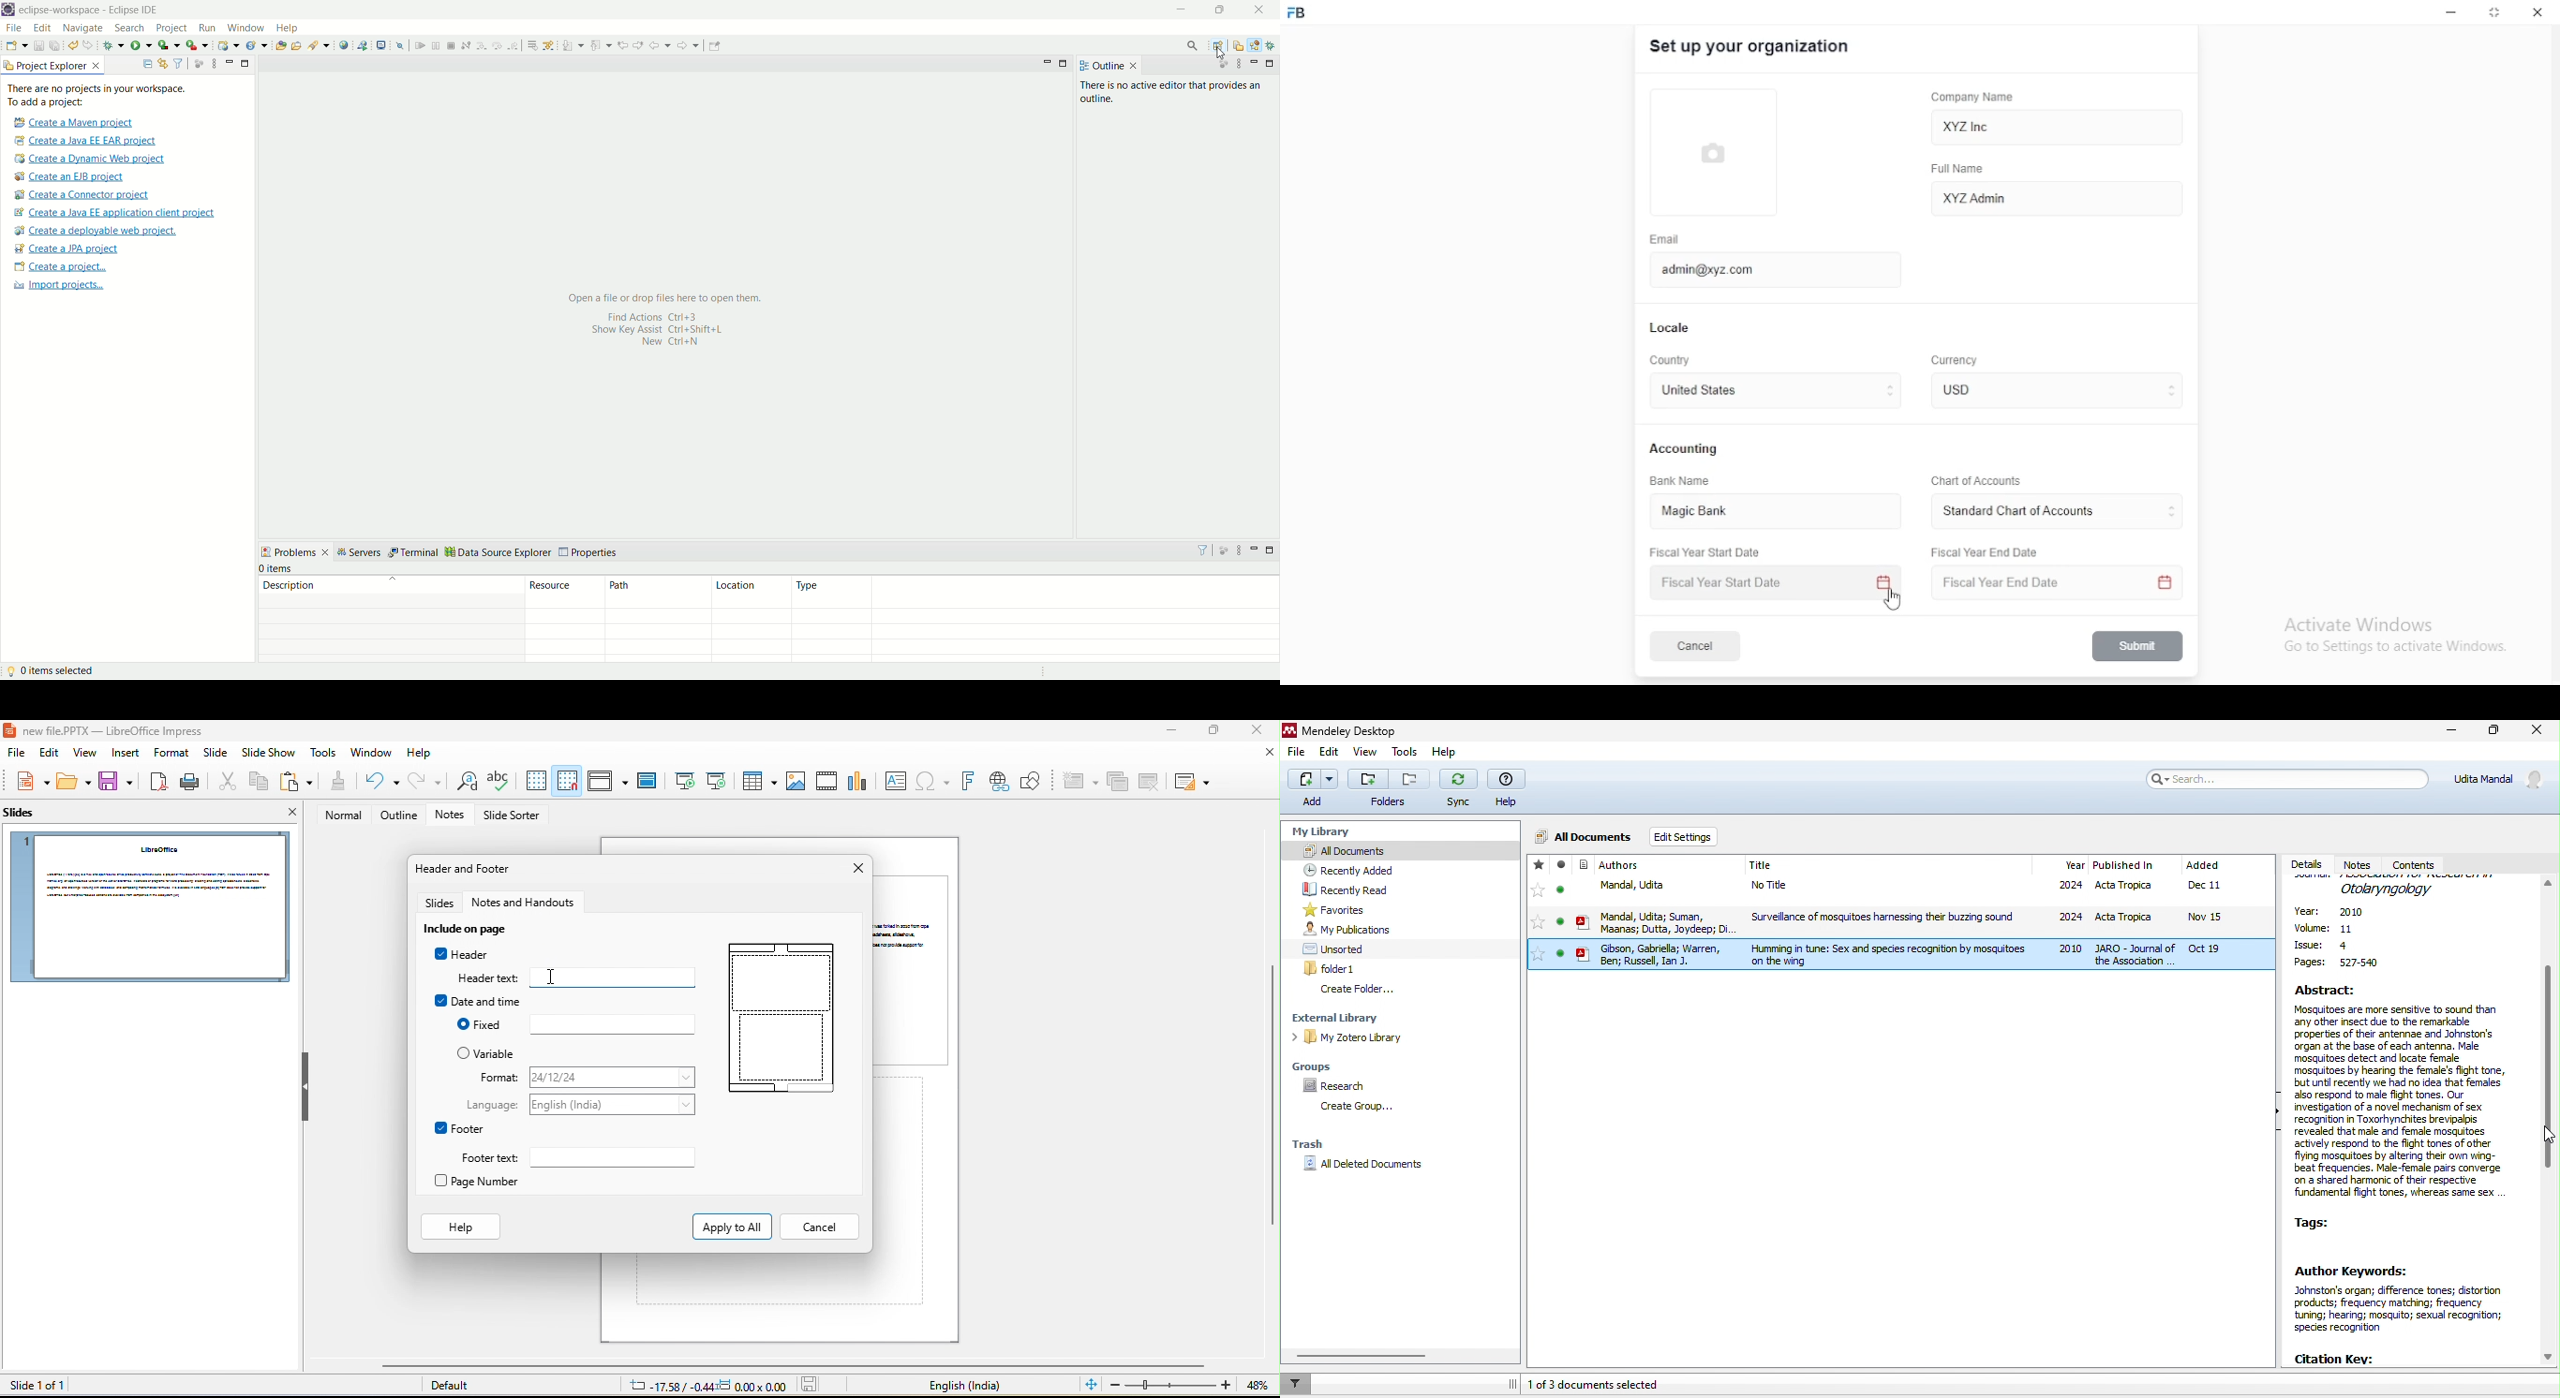 The height and width of the screenshot is (1400, 2576). What do you see at coordinates (1297, 755) in the screenshot?
I see `file` at bounding box center [1297, 755].